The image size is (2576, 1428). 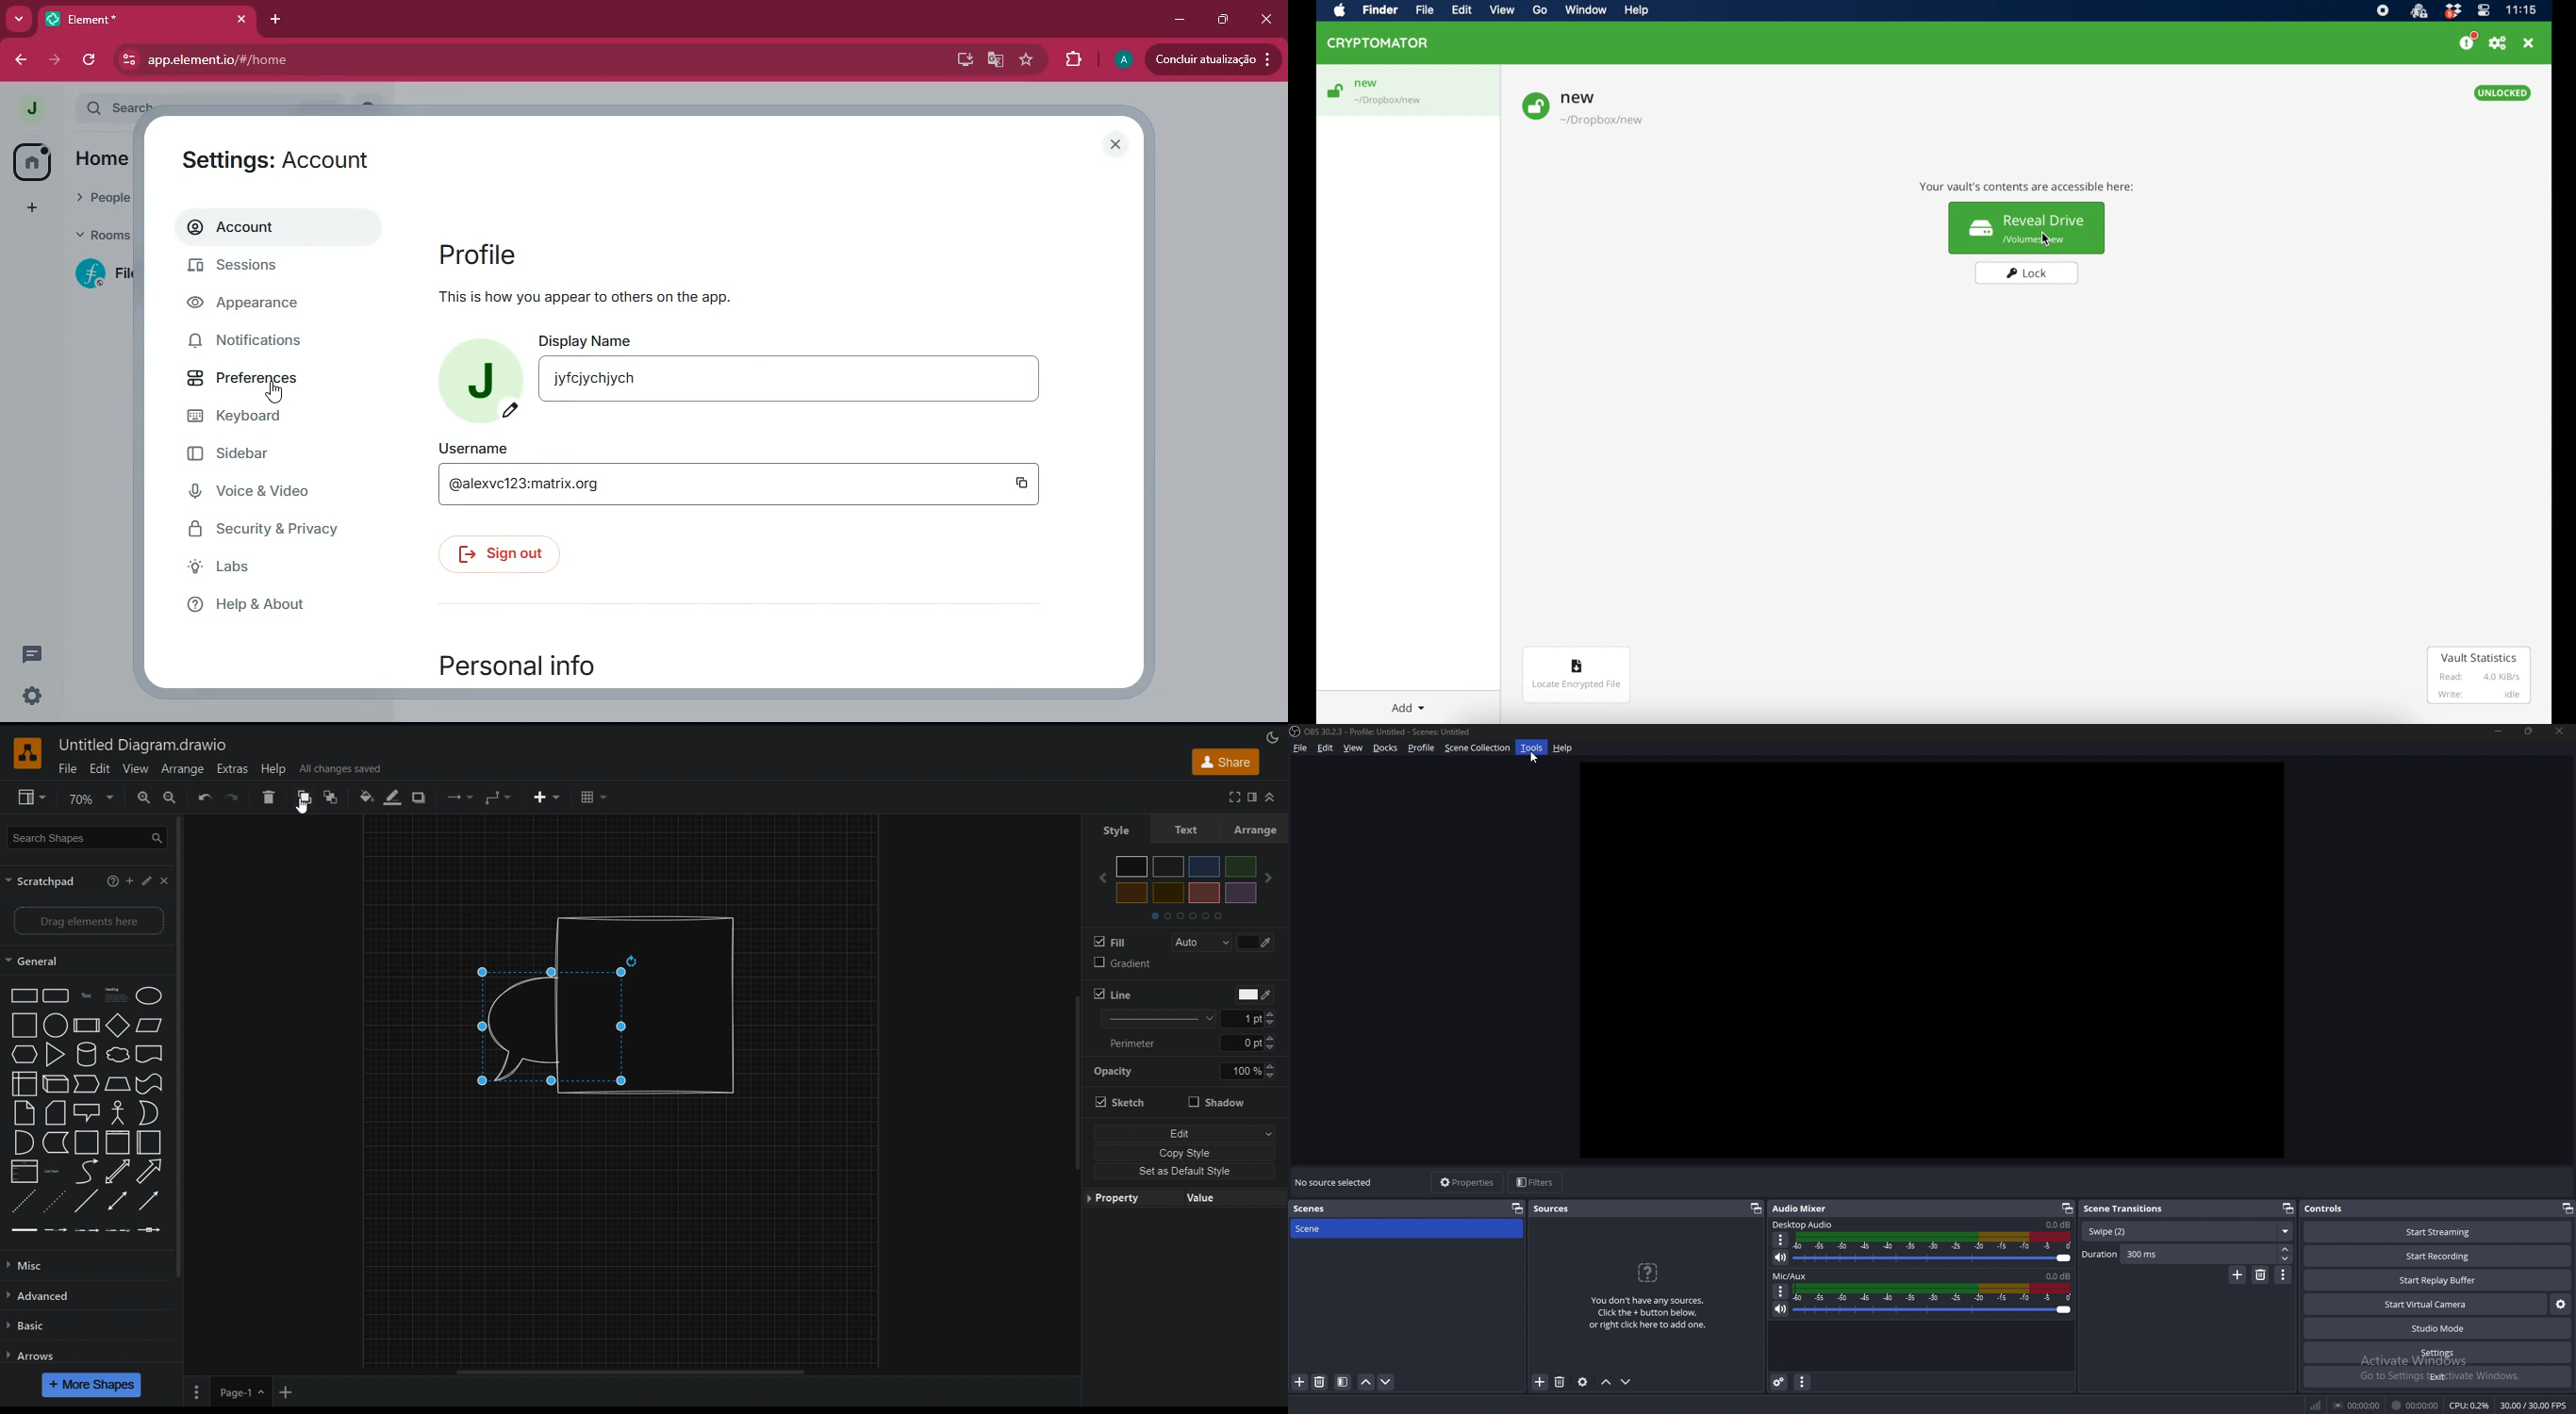 I want to click on source properties, so click(x=1582, y=1382).